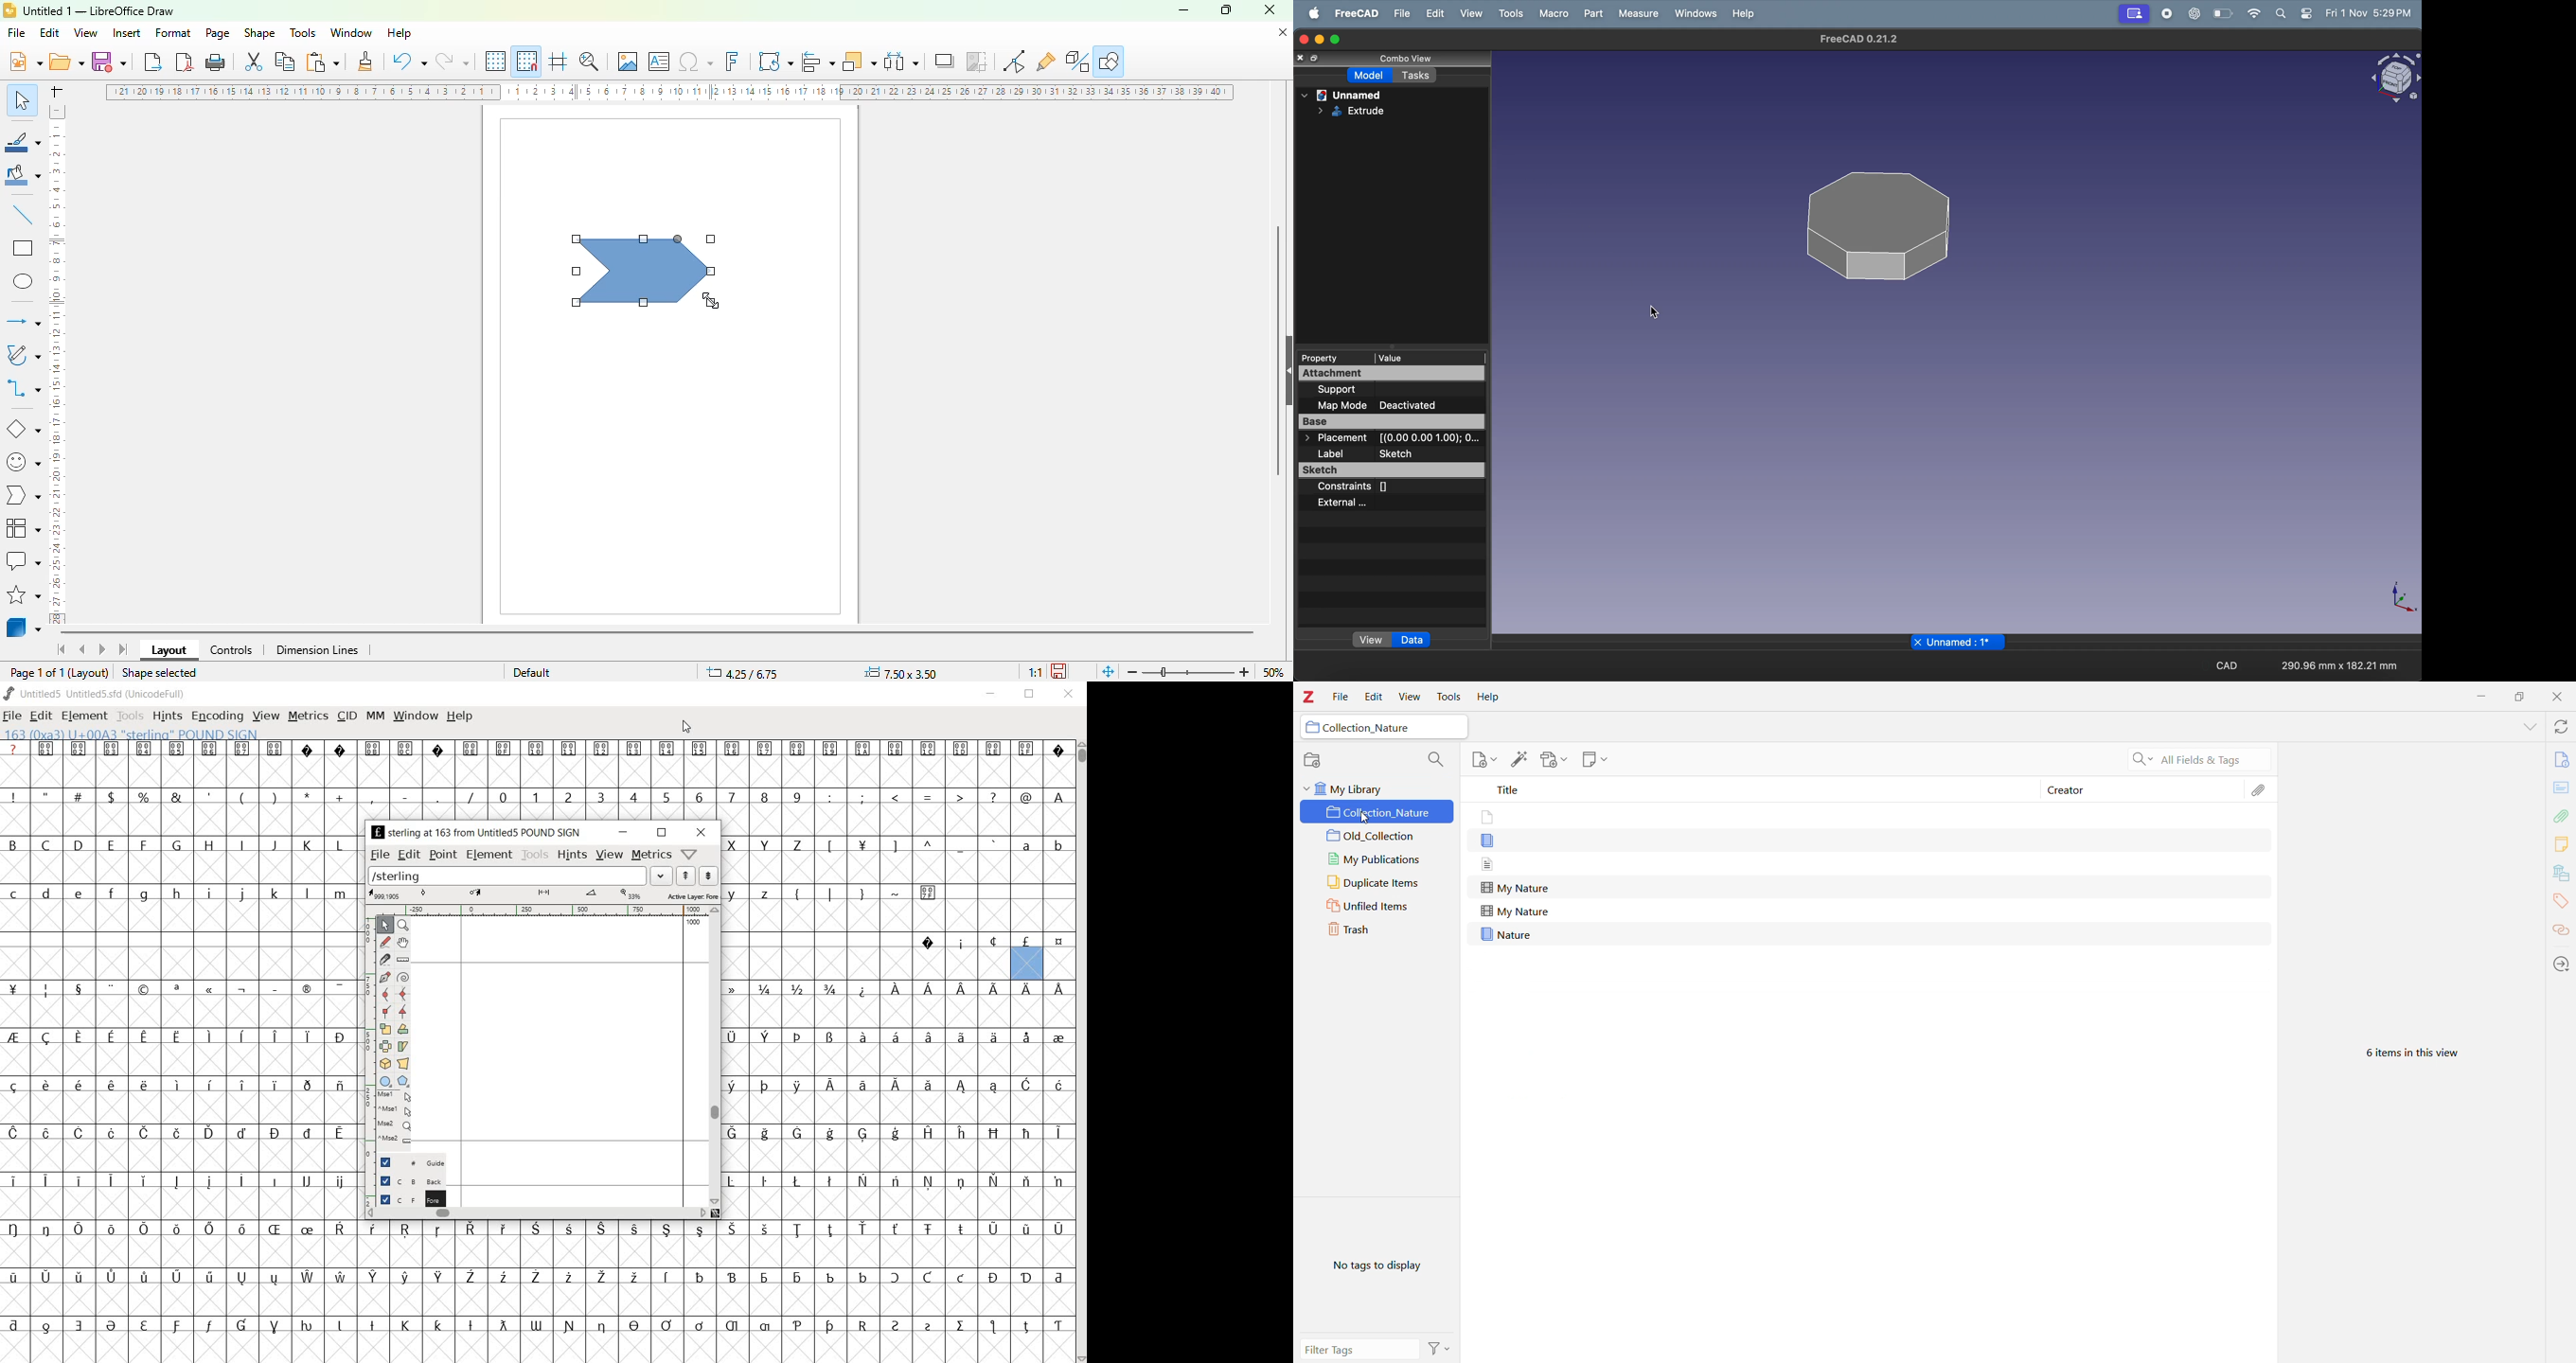 The width and height of the screenshot is (2576, 1372). What do you see at coordinates (1133, 672) in the screenshot?
I see `zoom out` at bounding box center [1133, 672].